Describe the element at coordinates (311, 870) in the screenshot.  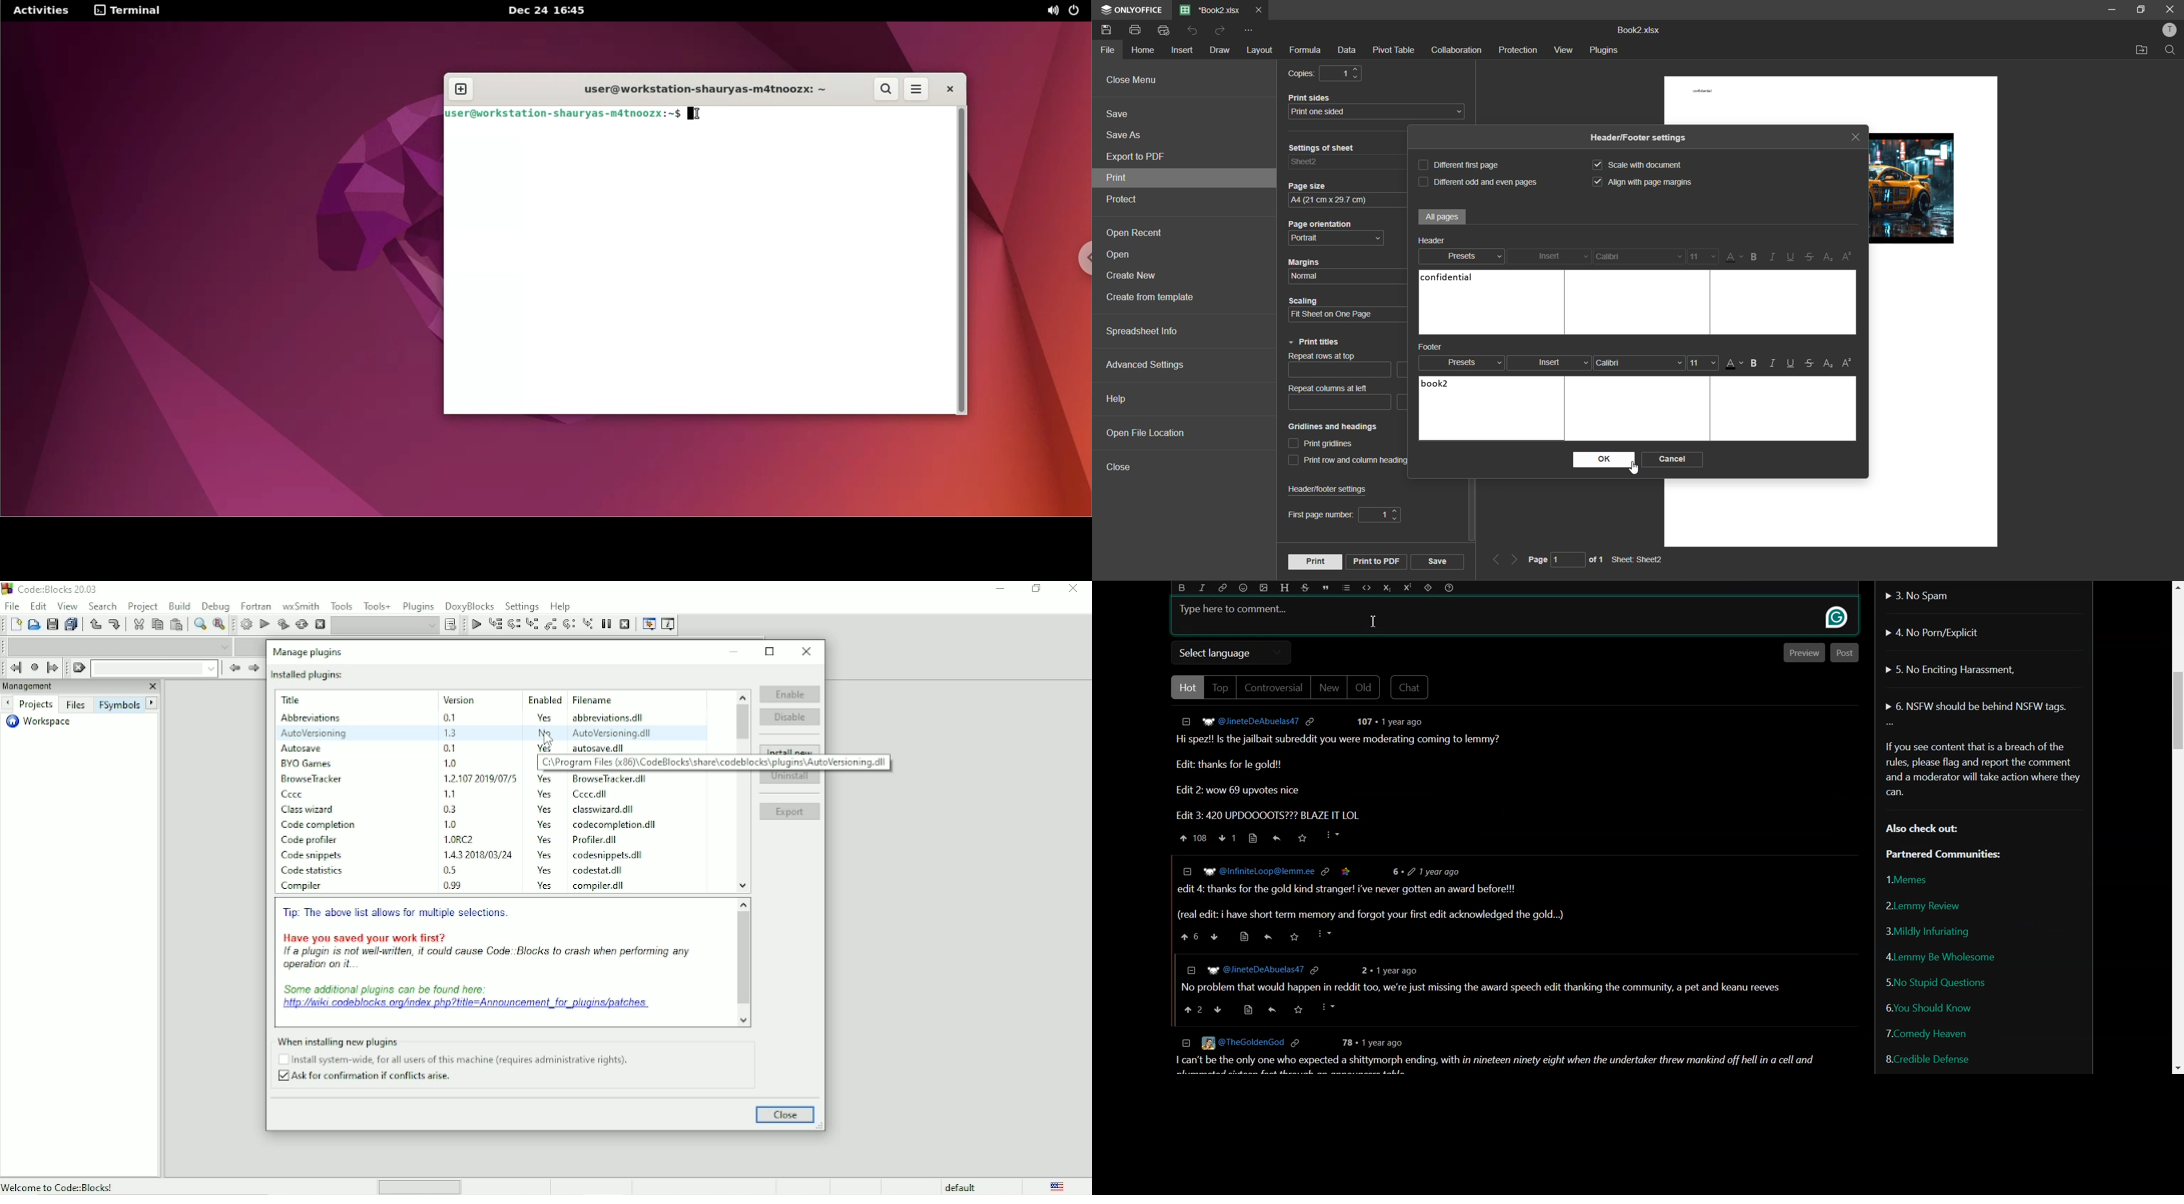
I see `plugin` at that location.